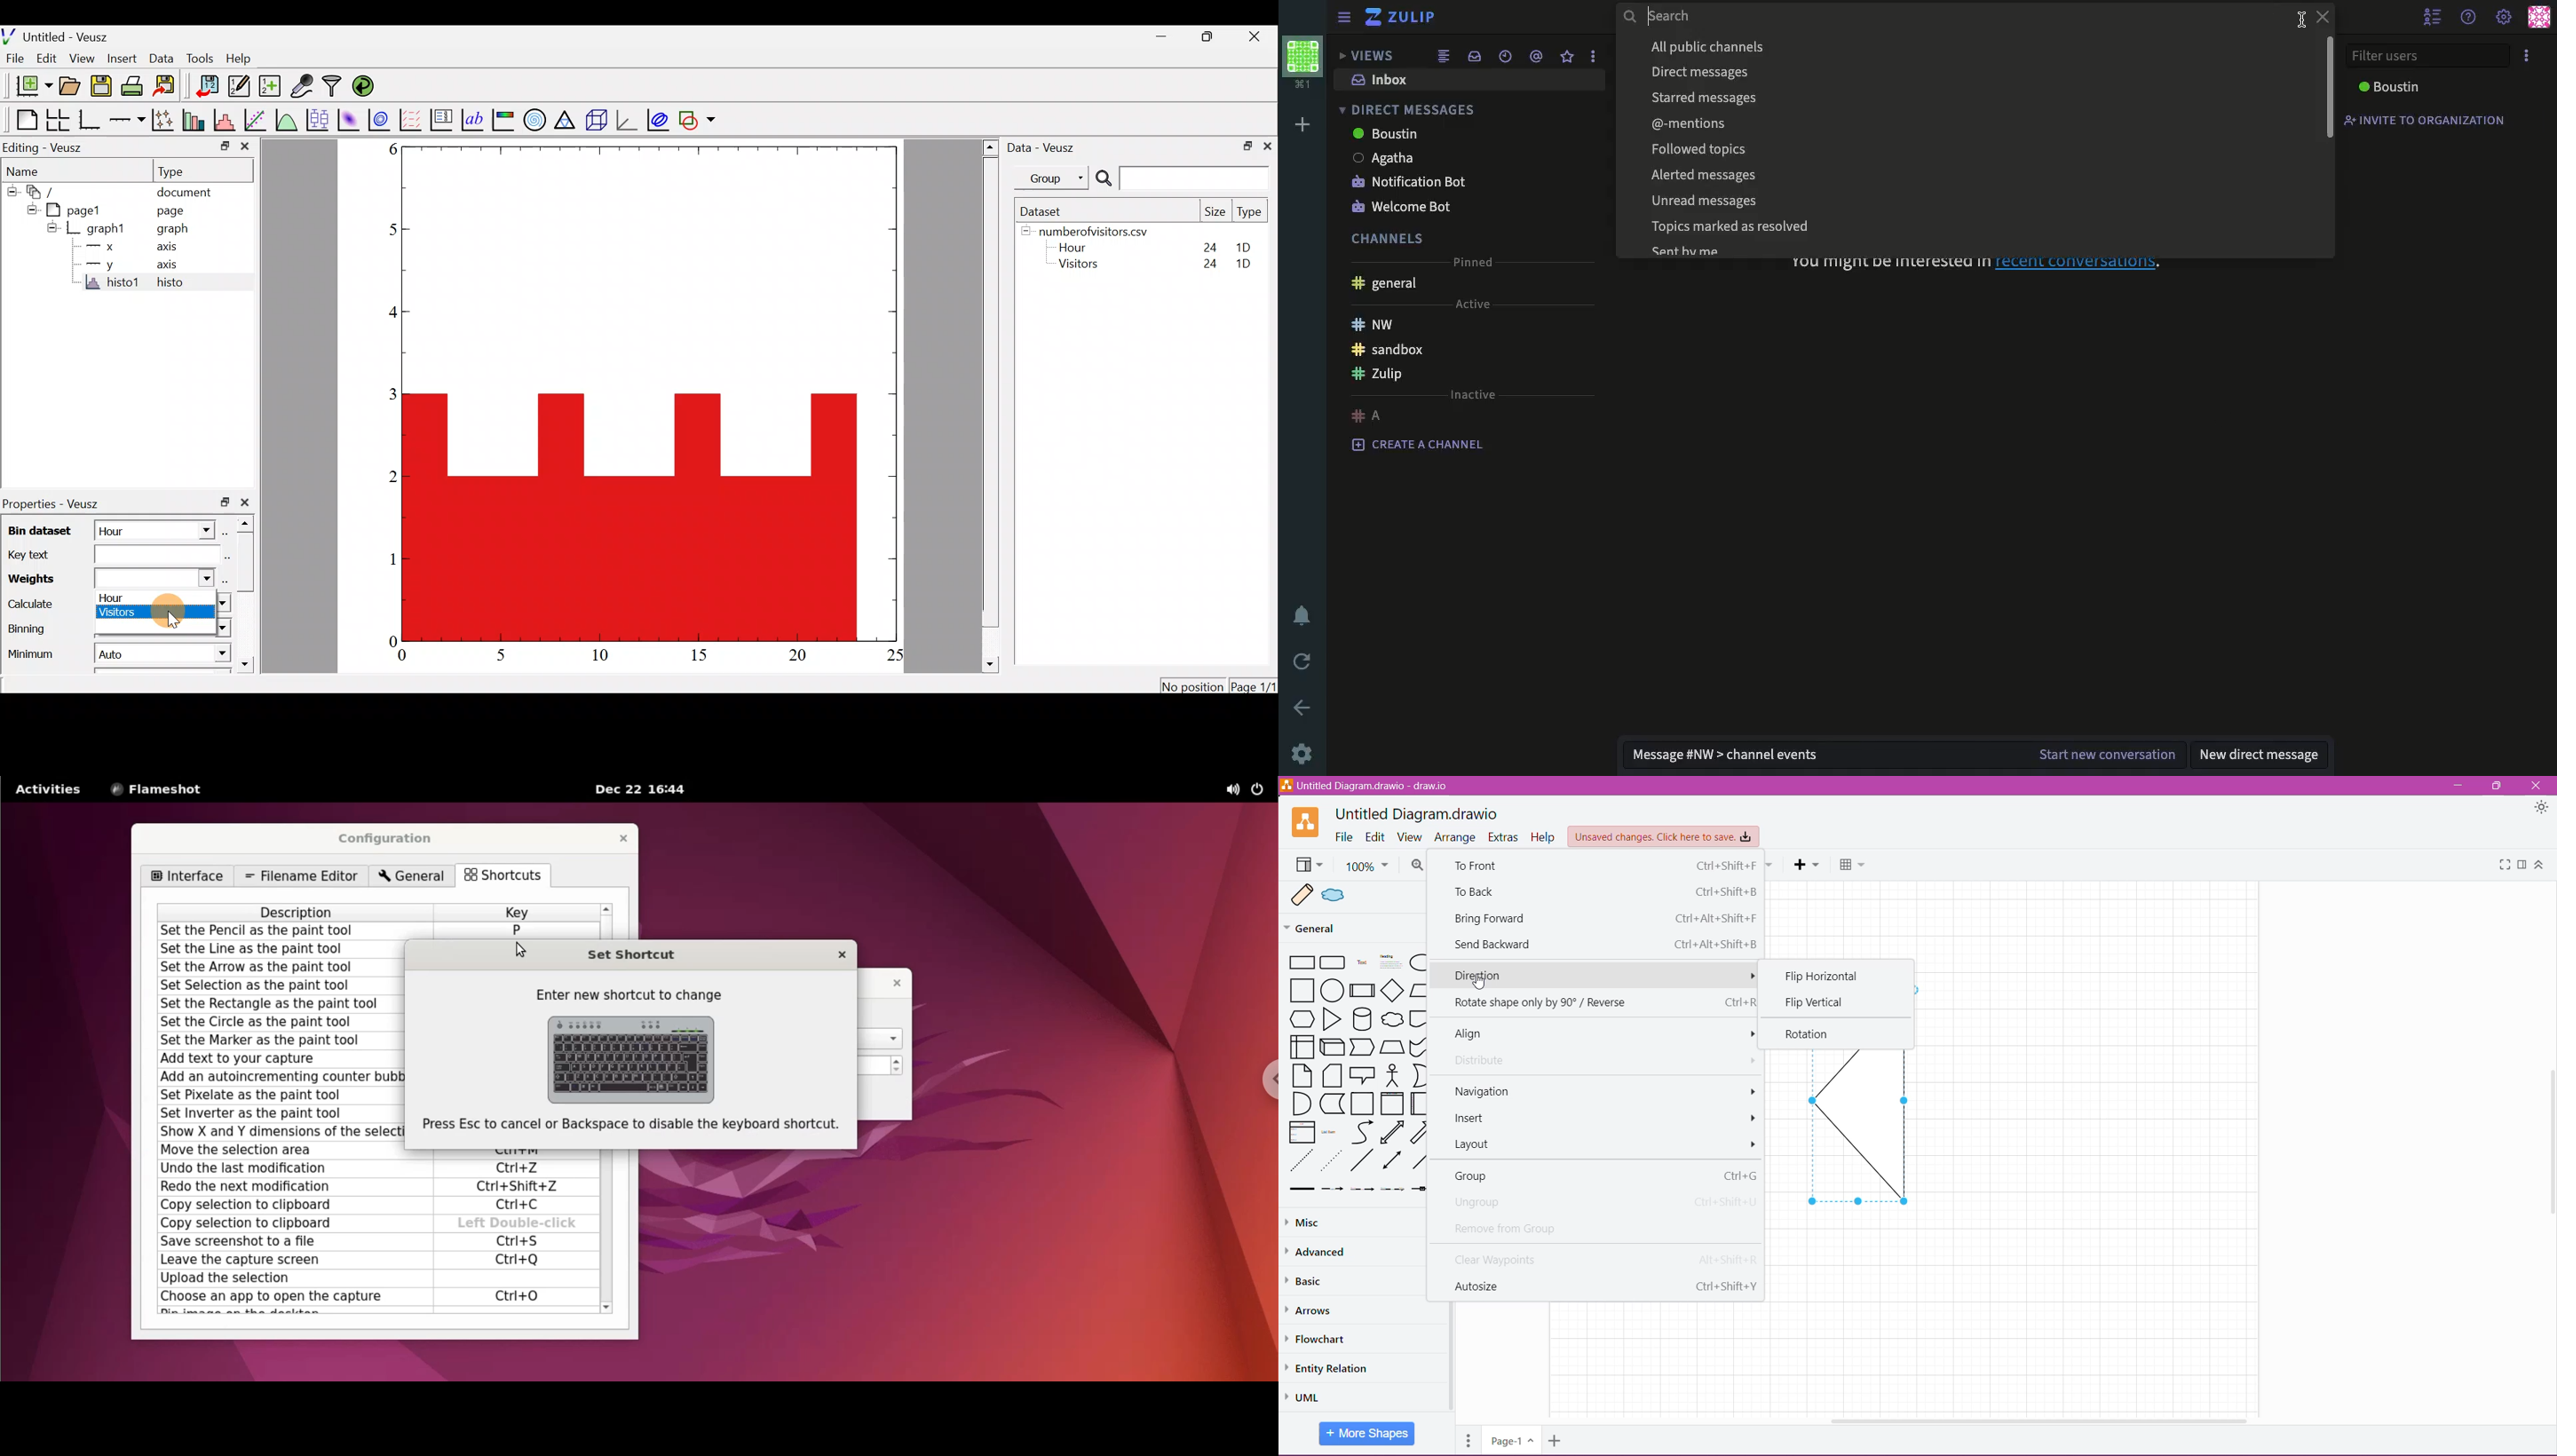 Image resolution: width=2576 pixels, height=1456 pixels. I want to click on numberofvisitors.csv, so click(1101, 229).